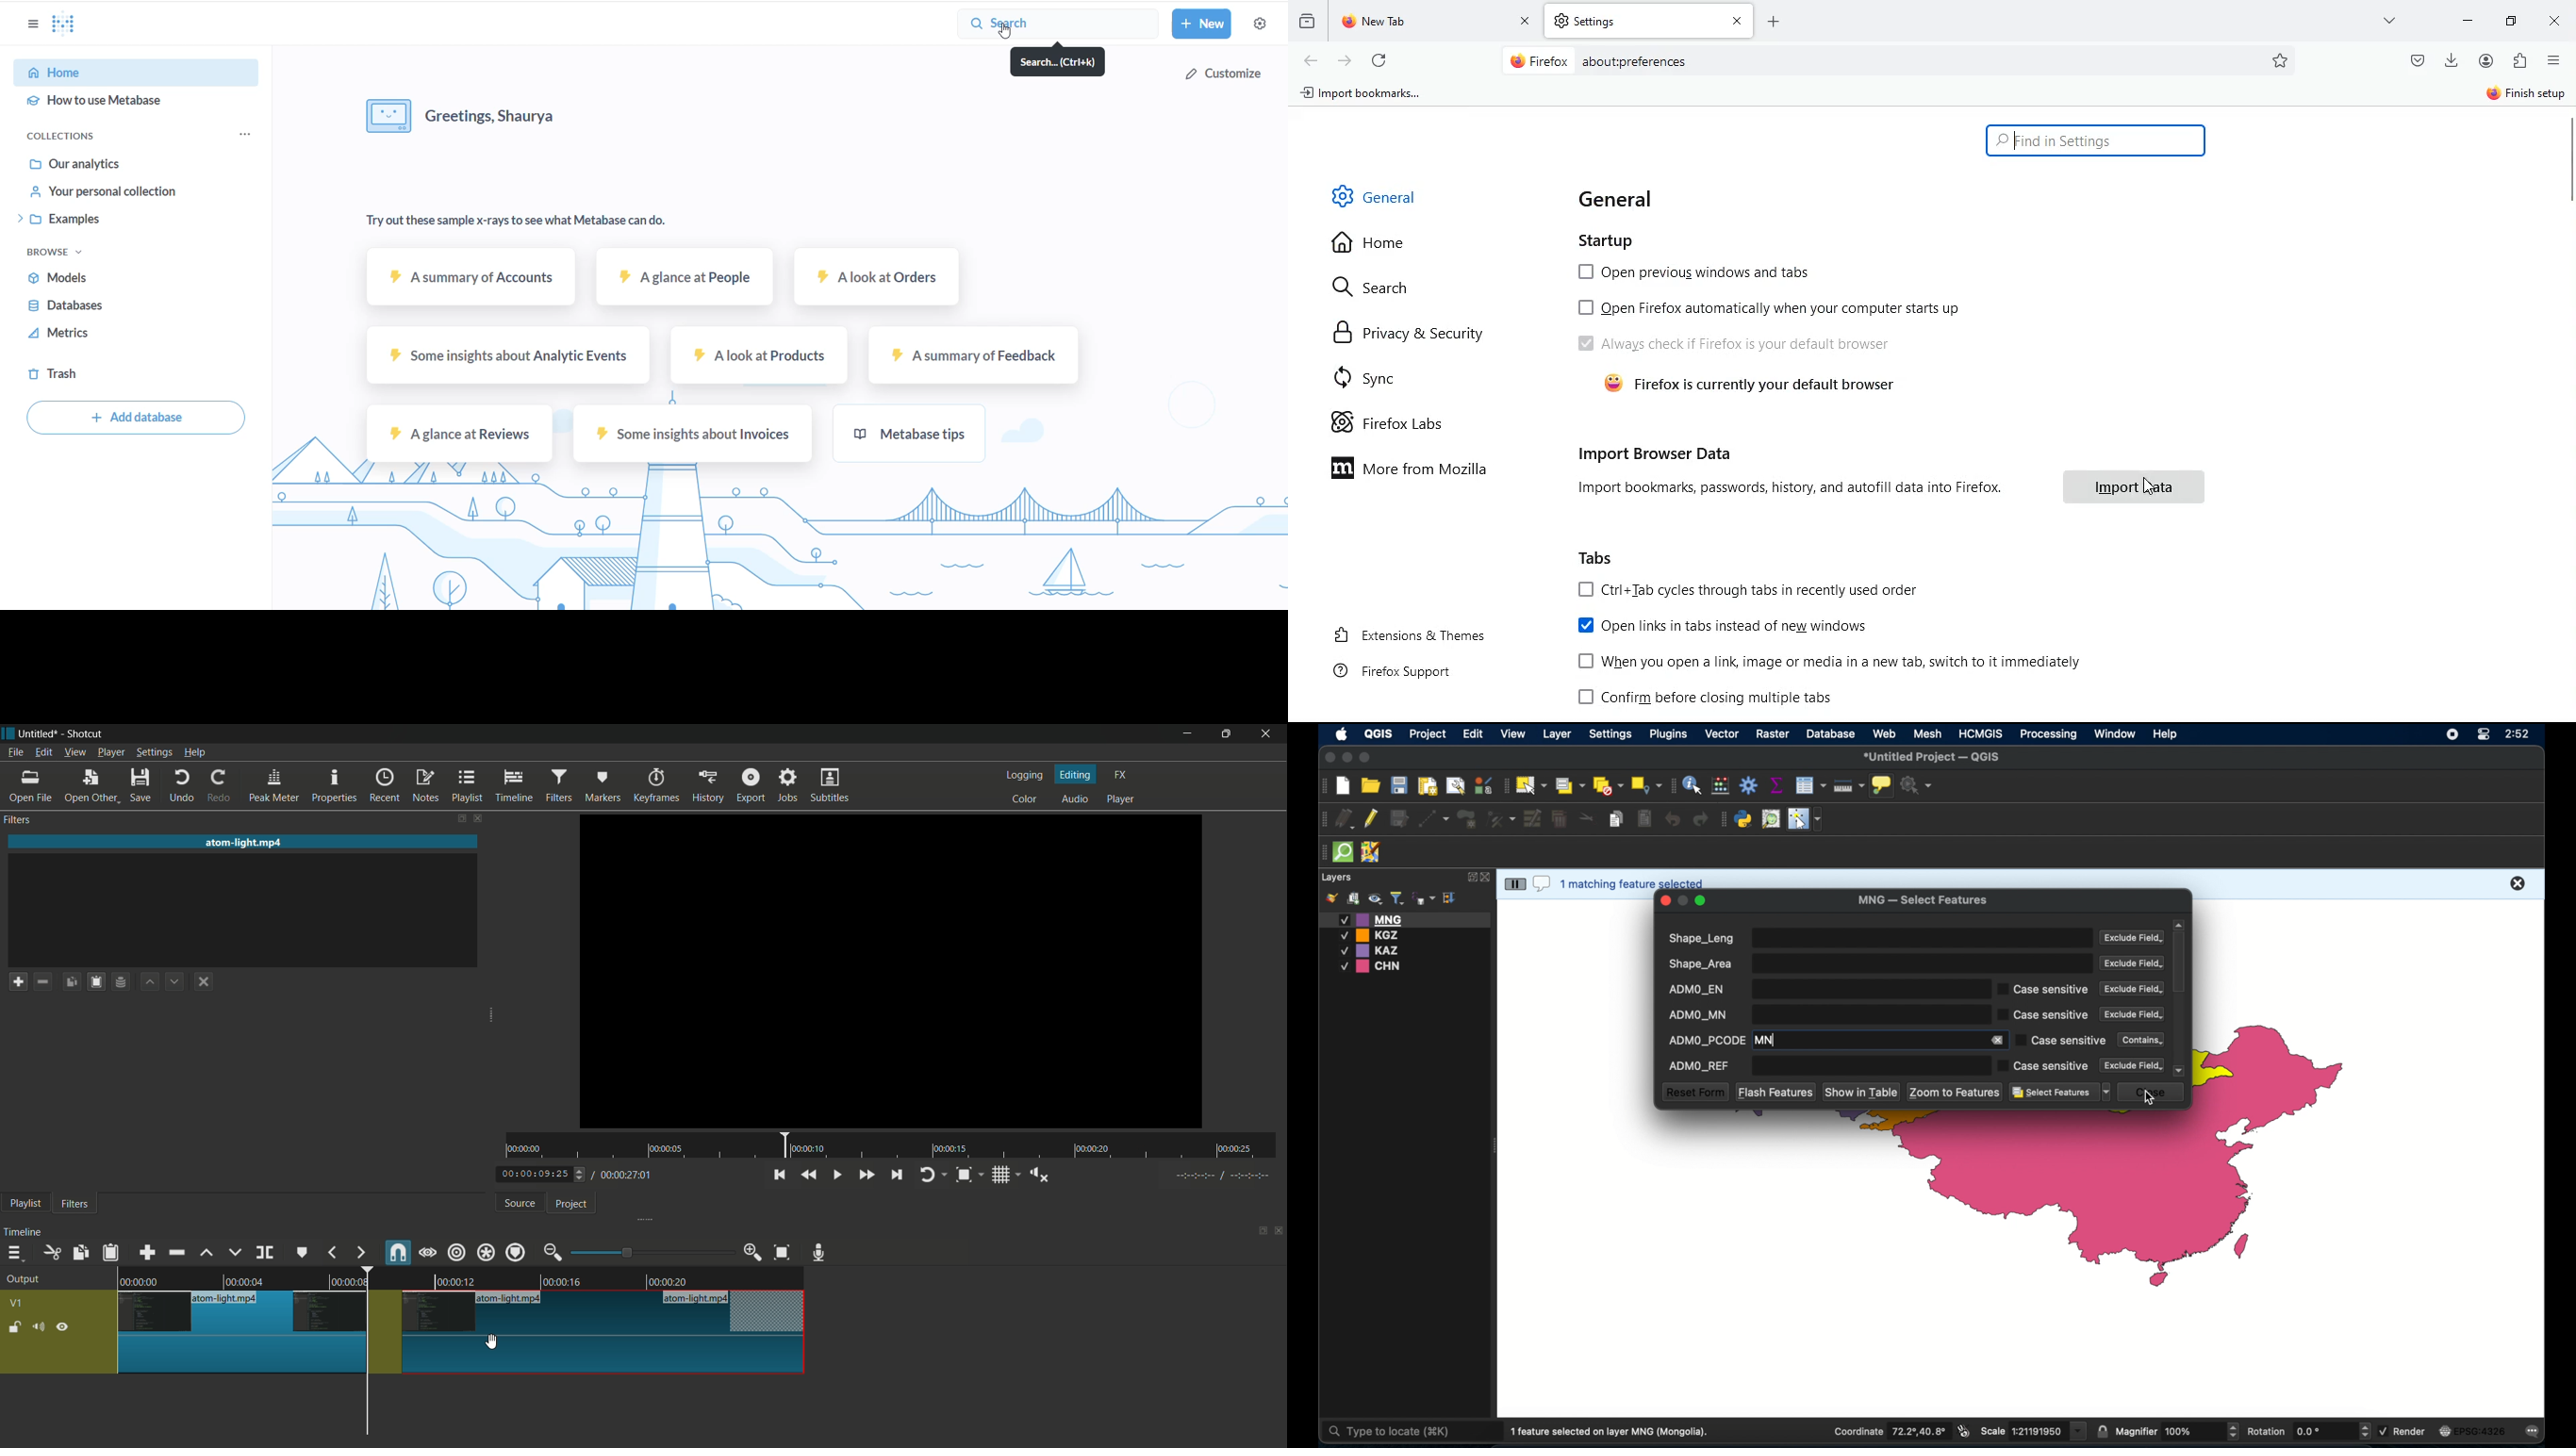 This screenshot has width=2576, height=1456. Describe the element at coordinates (74, 981) in the screenshot. I see `copy checked filters` at that location.